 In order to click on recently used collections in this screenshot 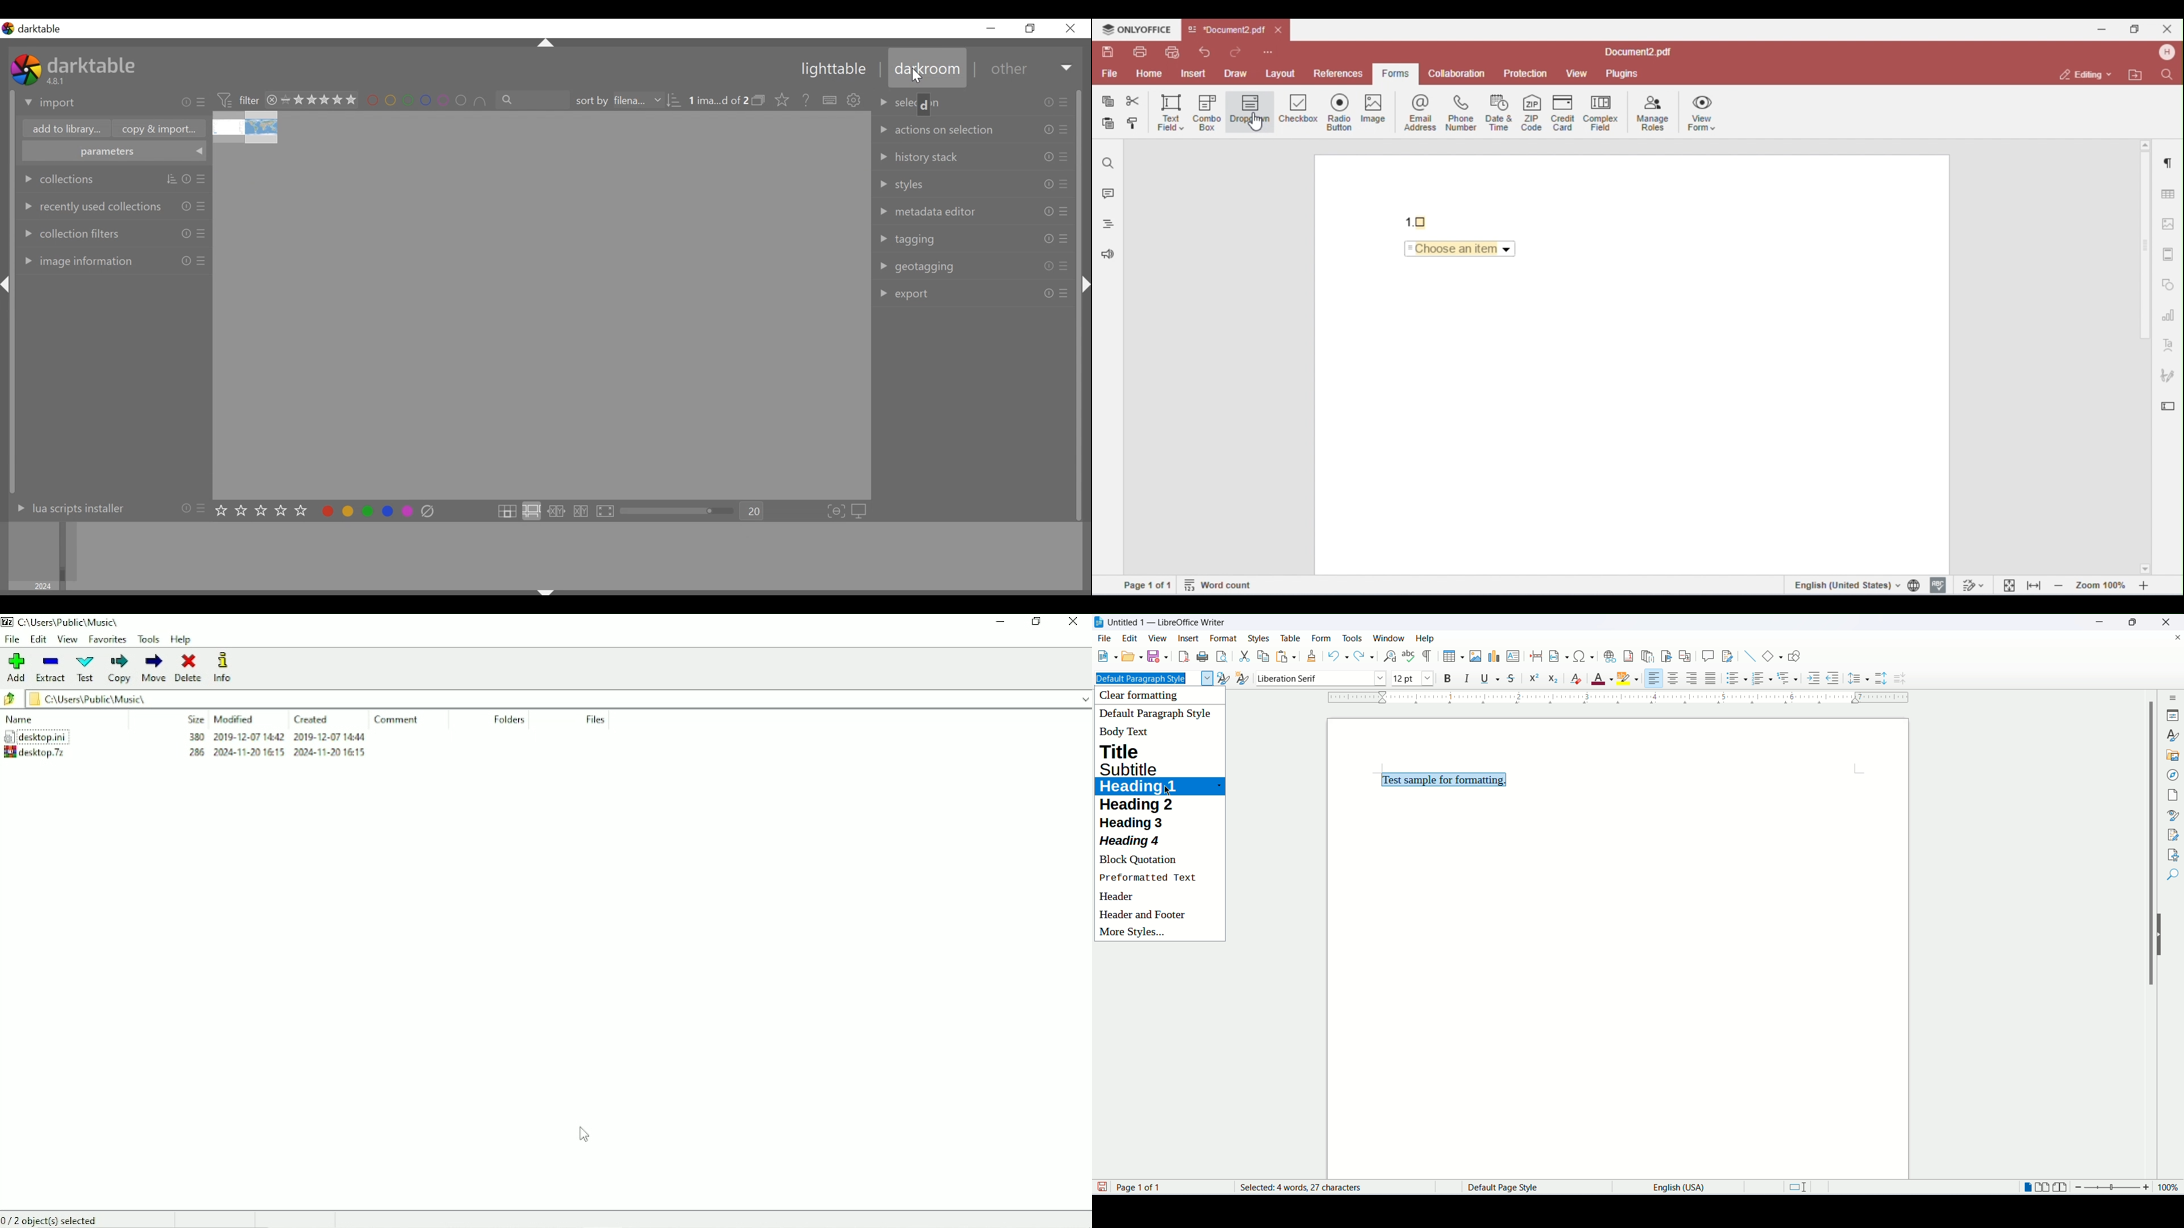, I will do `click(91, 206)`.